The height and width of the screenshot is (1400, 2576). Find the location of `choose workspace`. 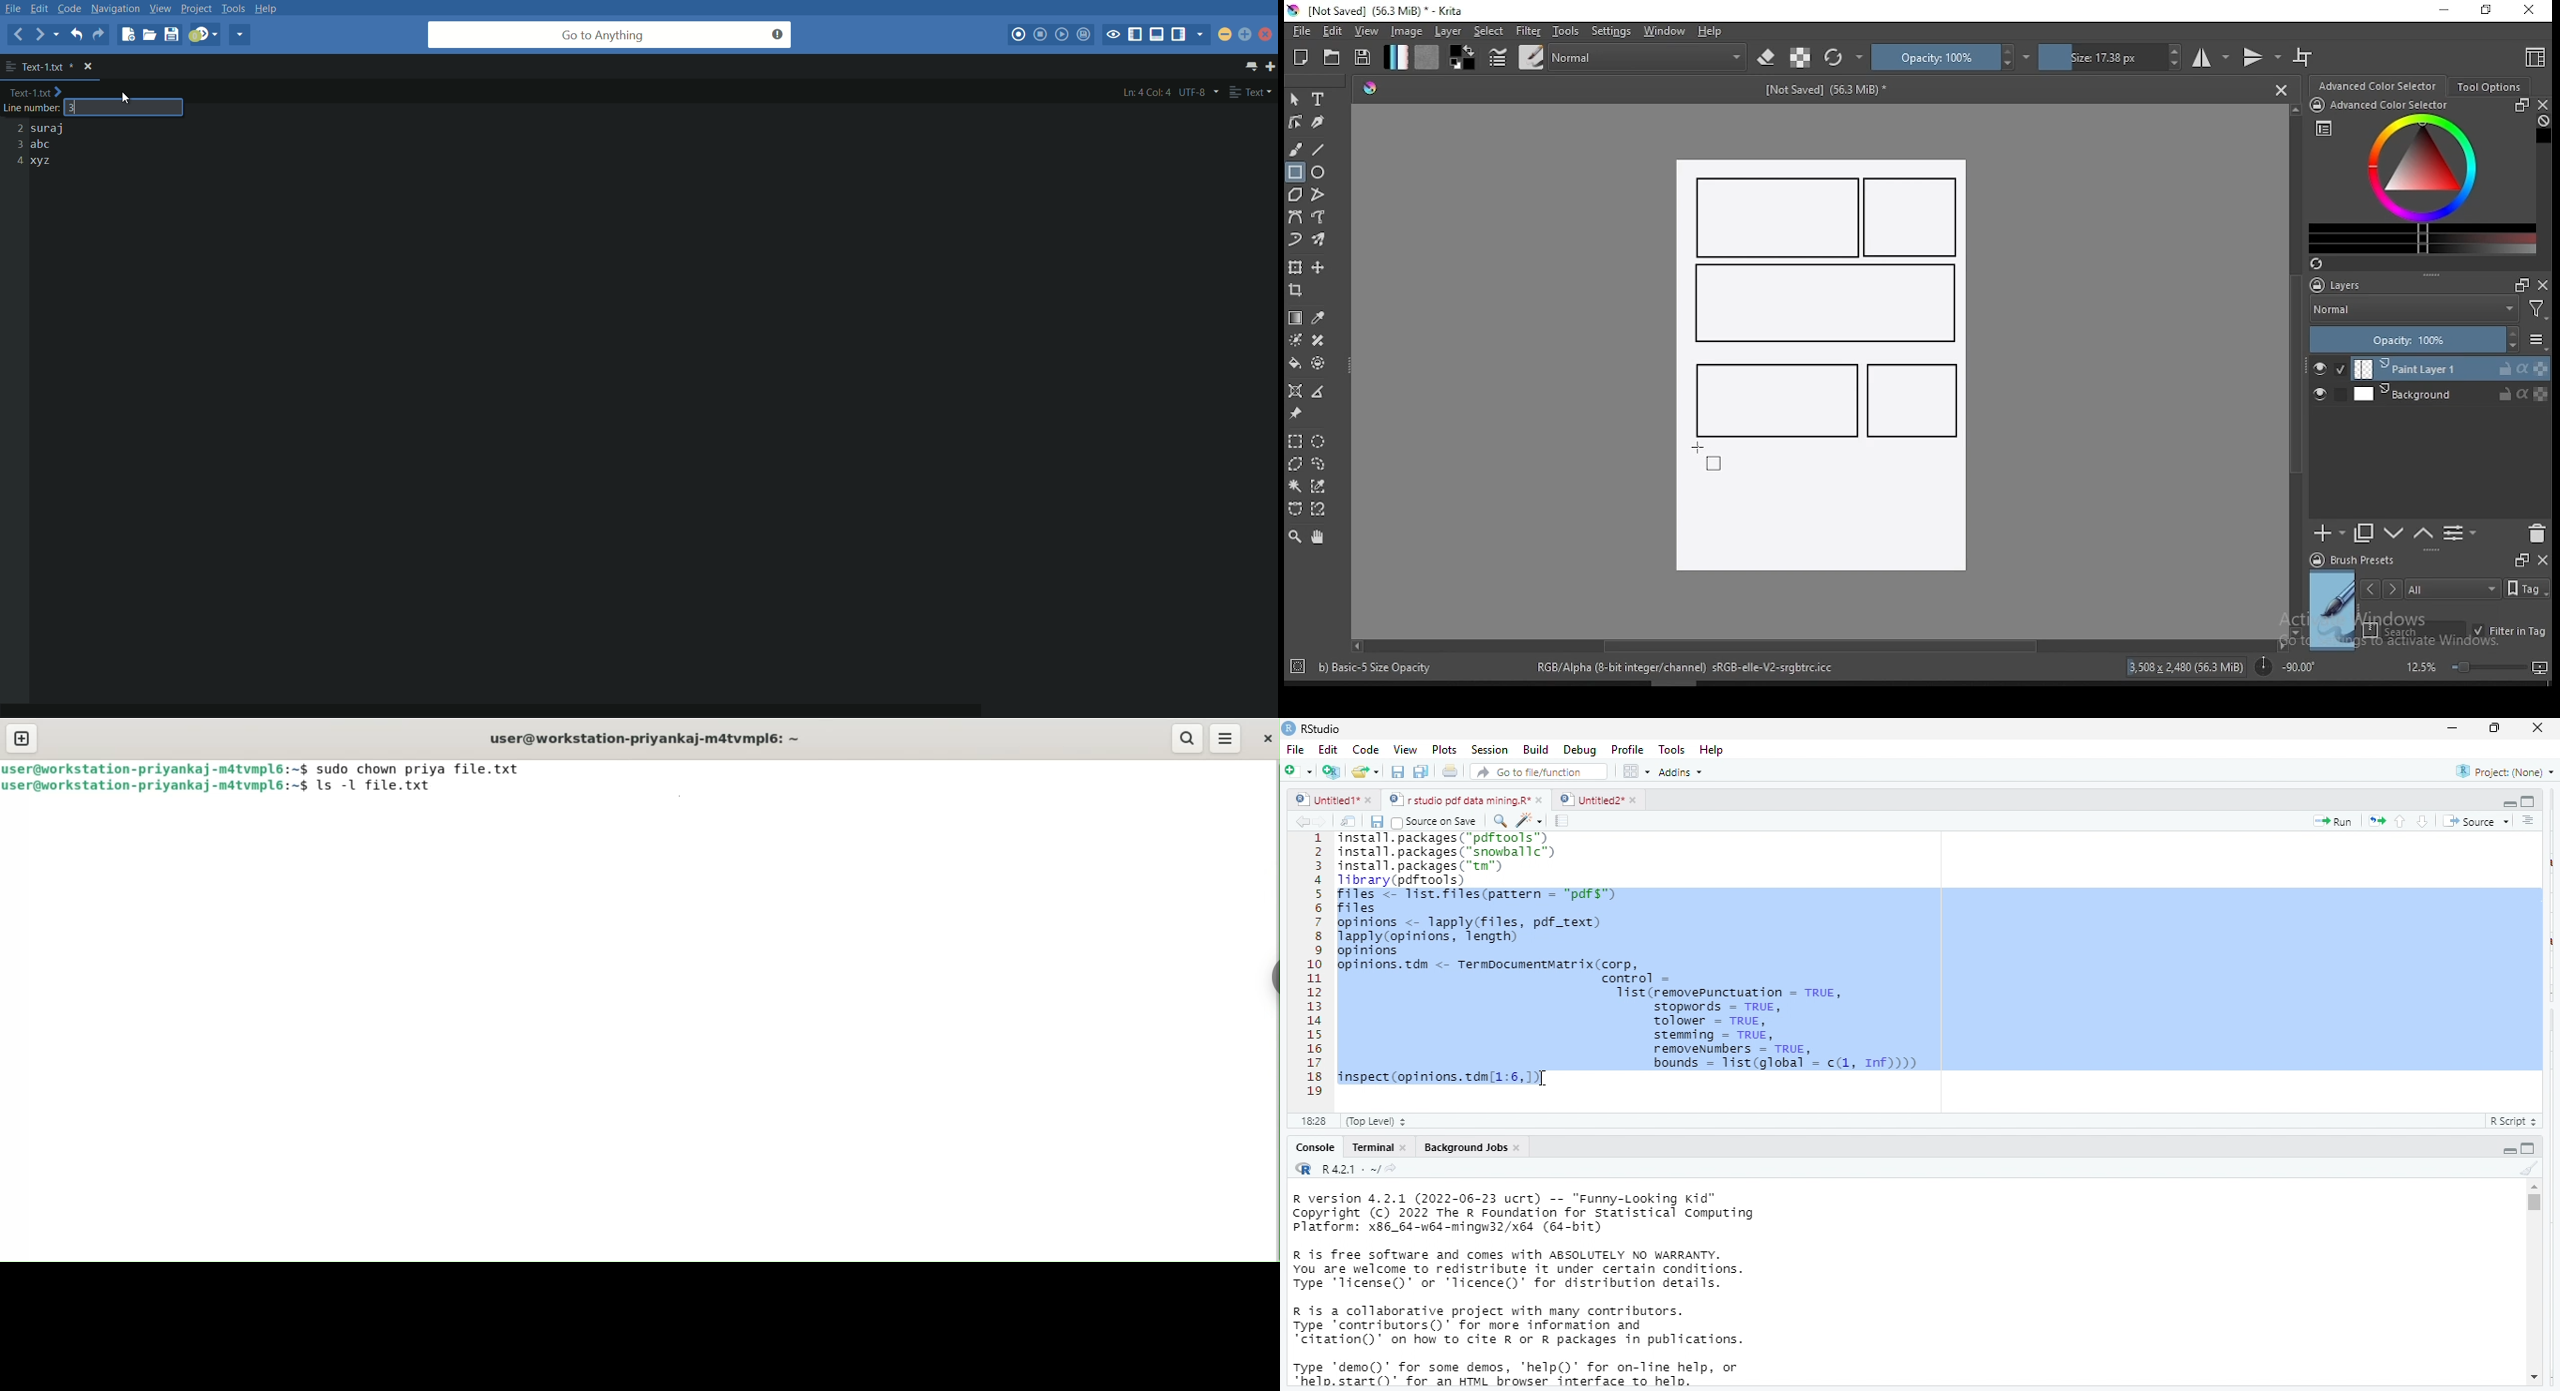

choose workspace is located at coordinates (2534, 57).